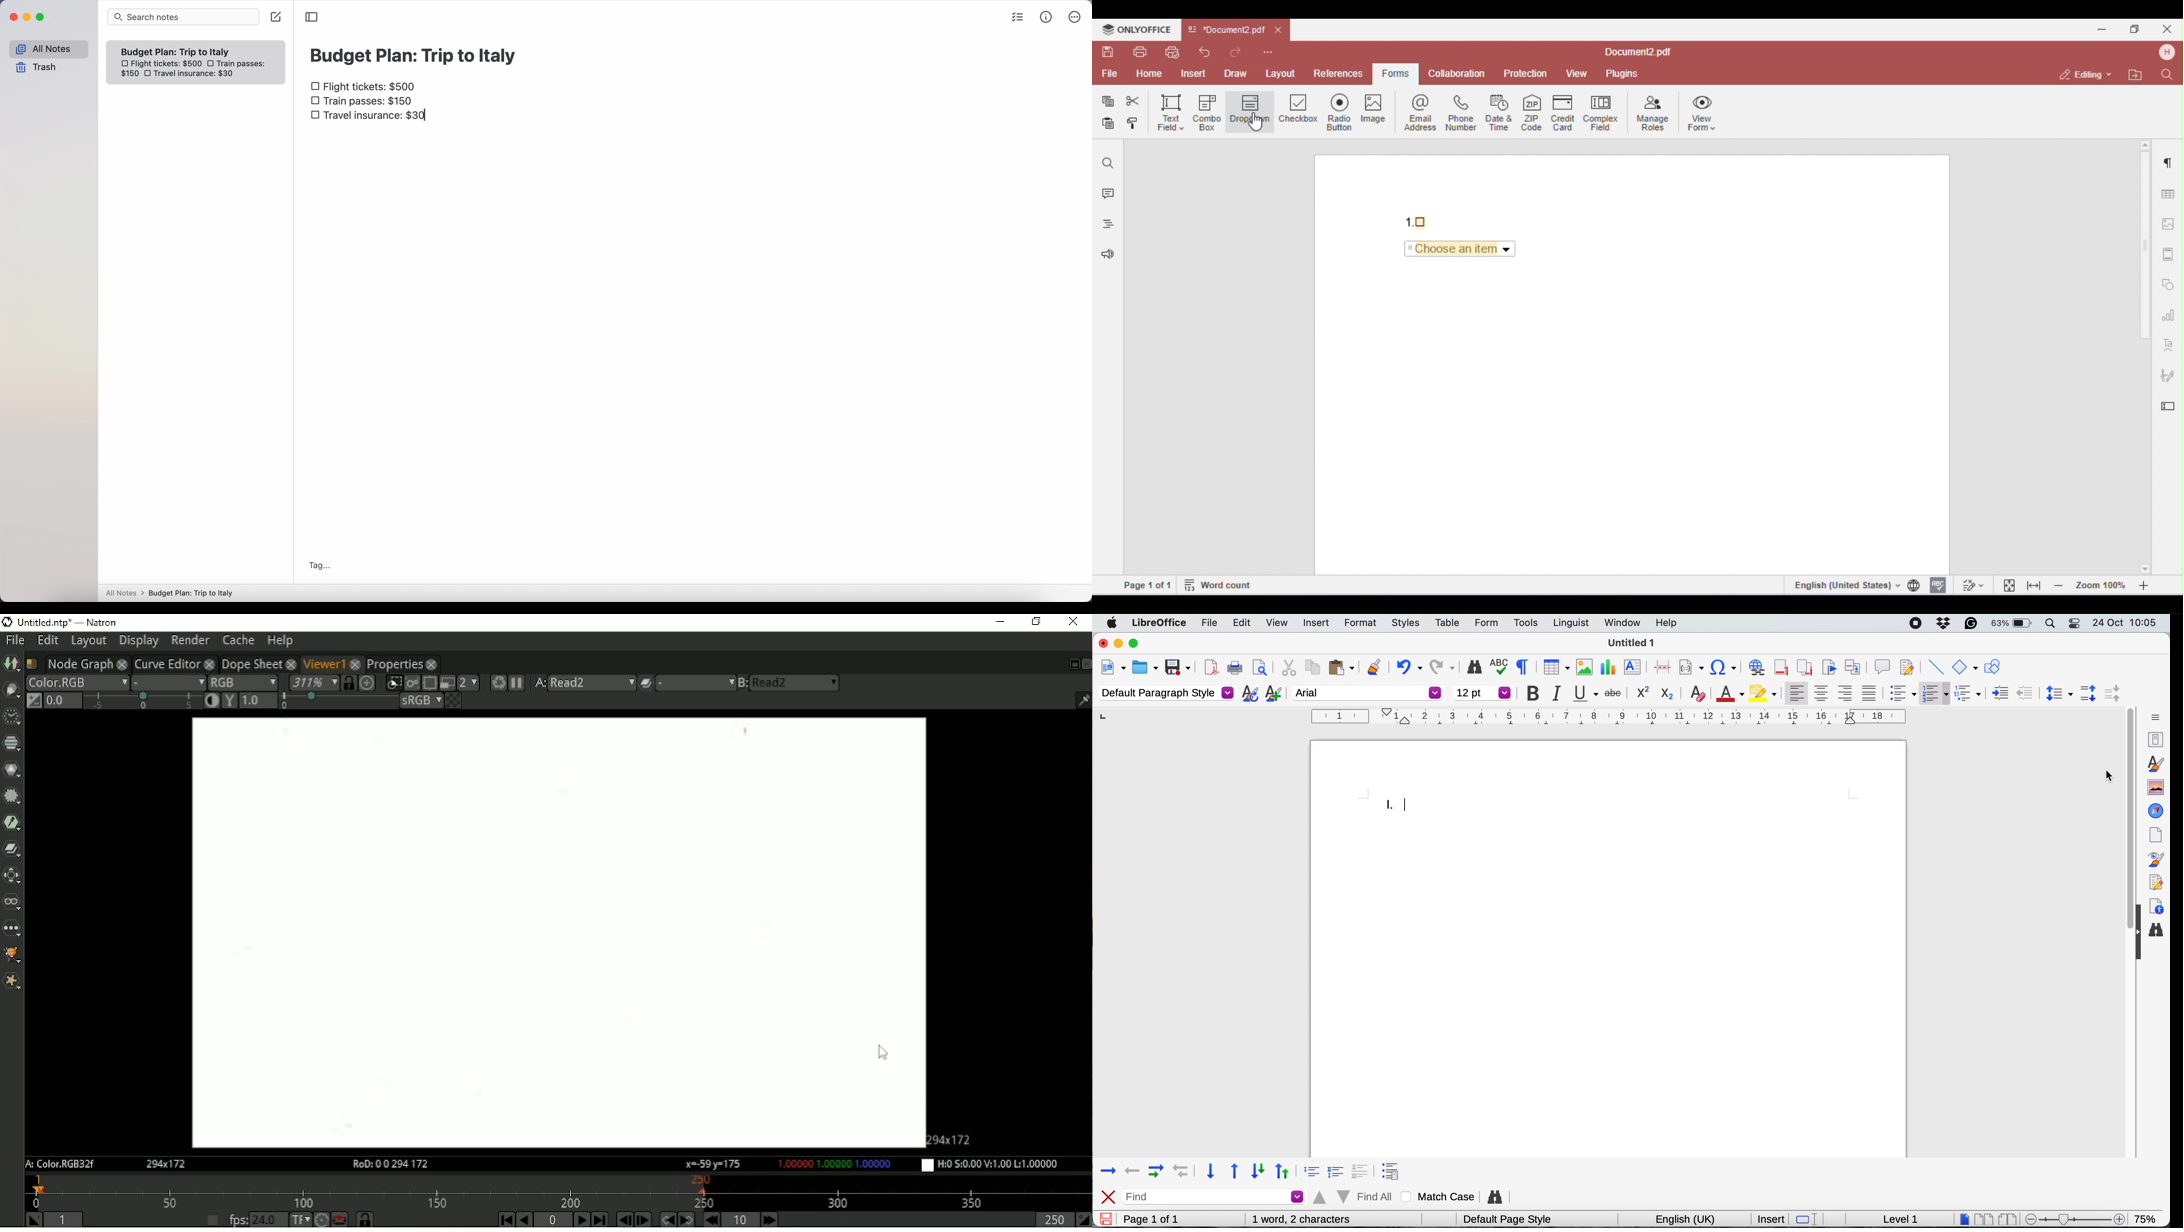  Describe the element at coordinates (2012, 624) in the screenshot. I see `63%` at that location.